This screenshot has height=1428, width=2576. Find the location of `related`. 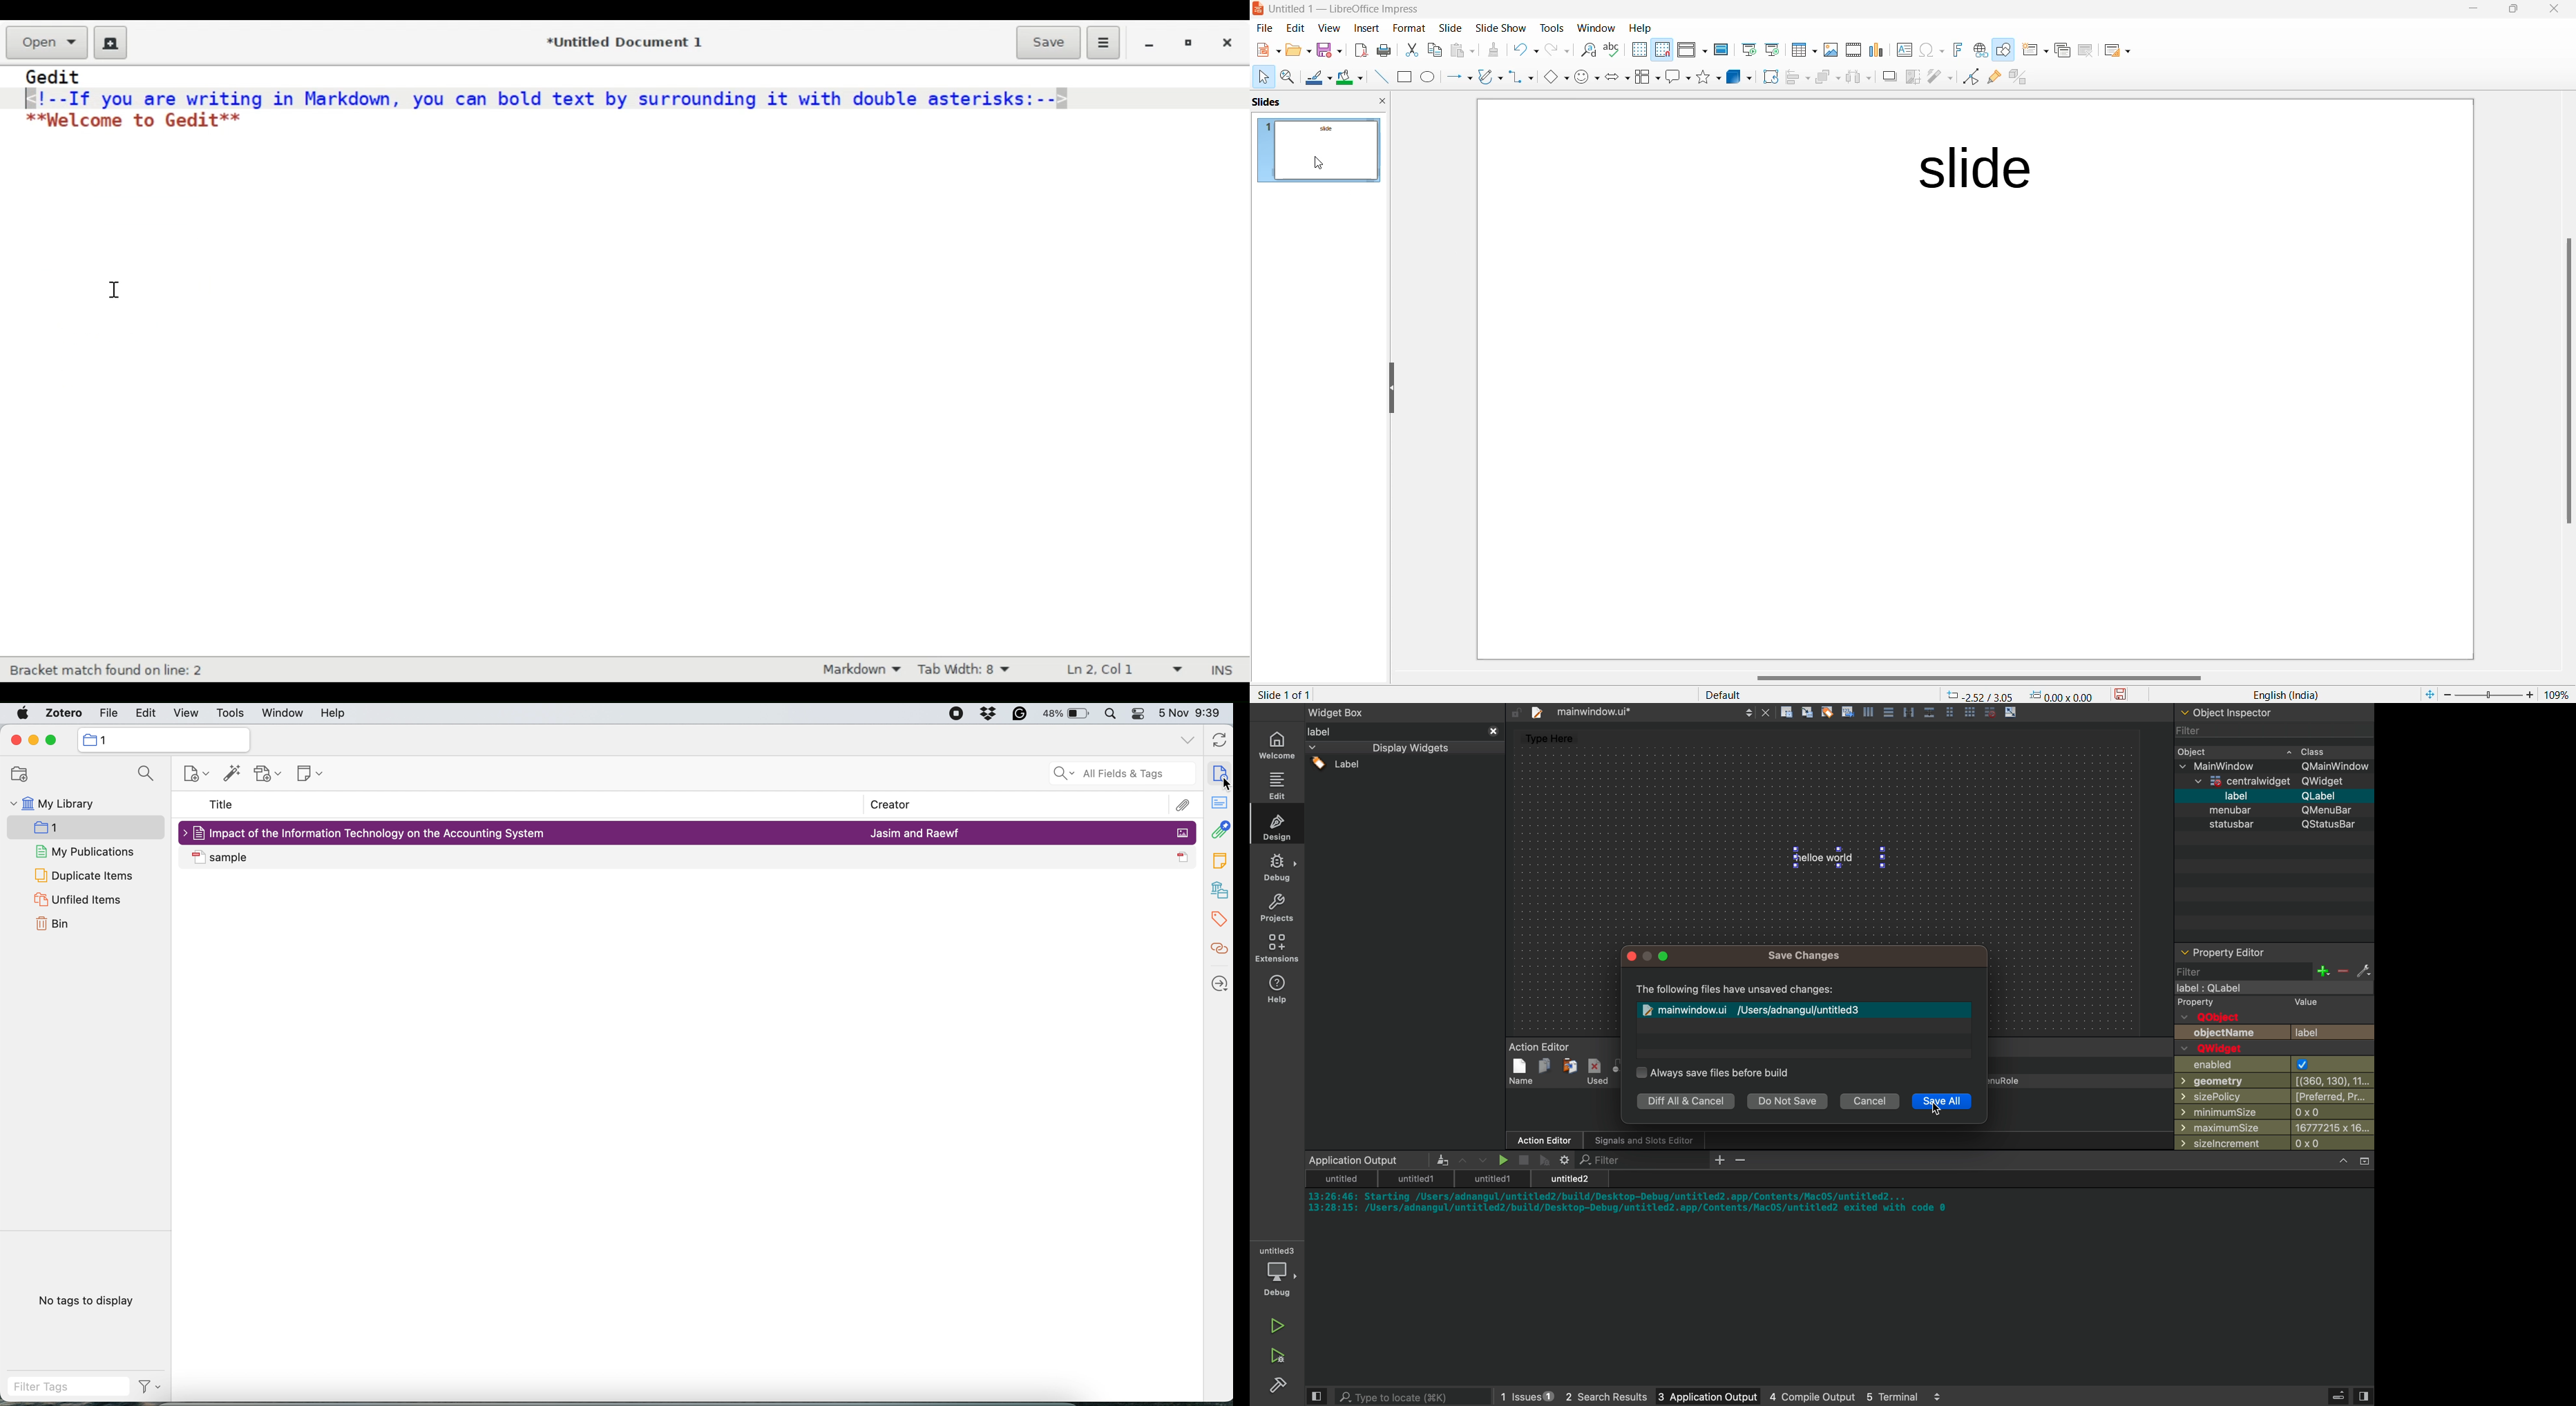

related is located at coordinates (1219, 948).